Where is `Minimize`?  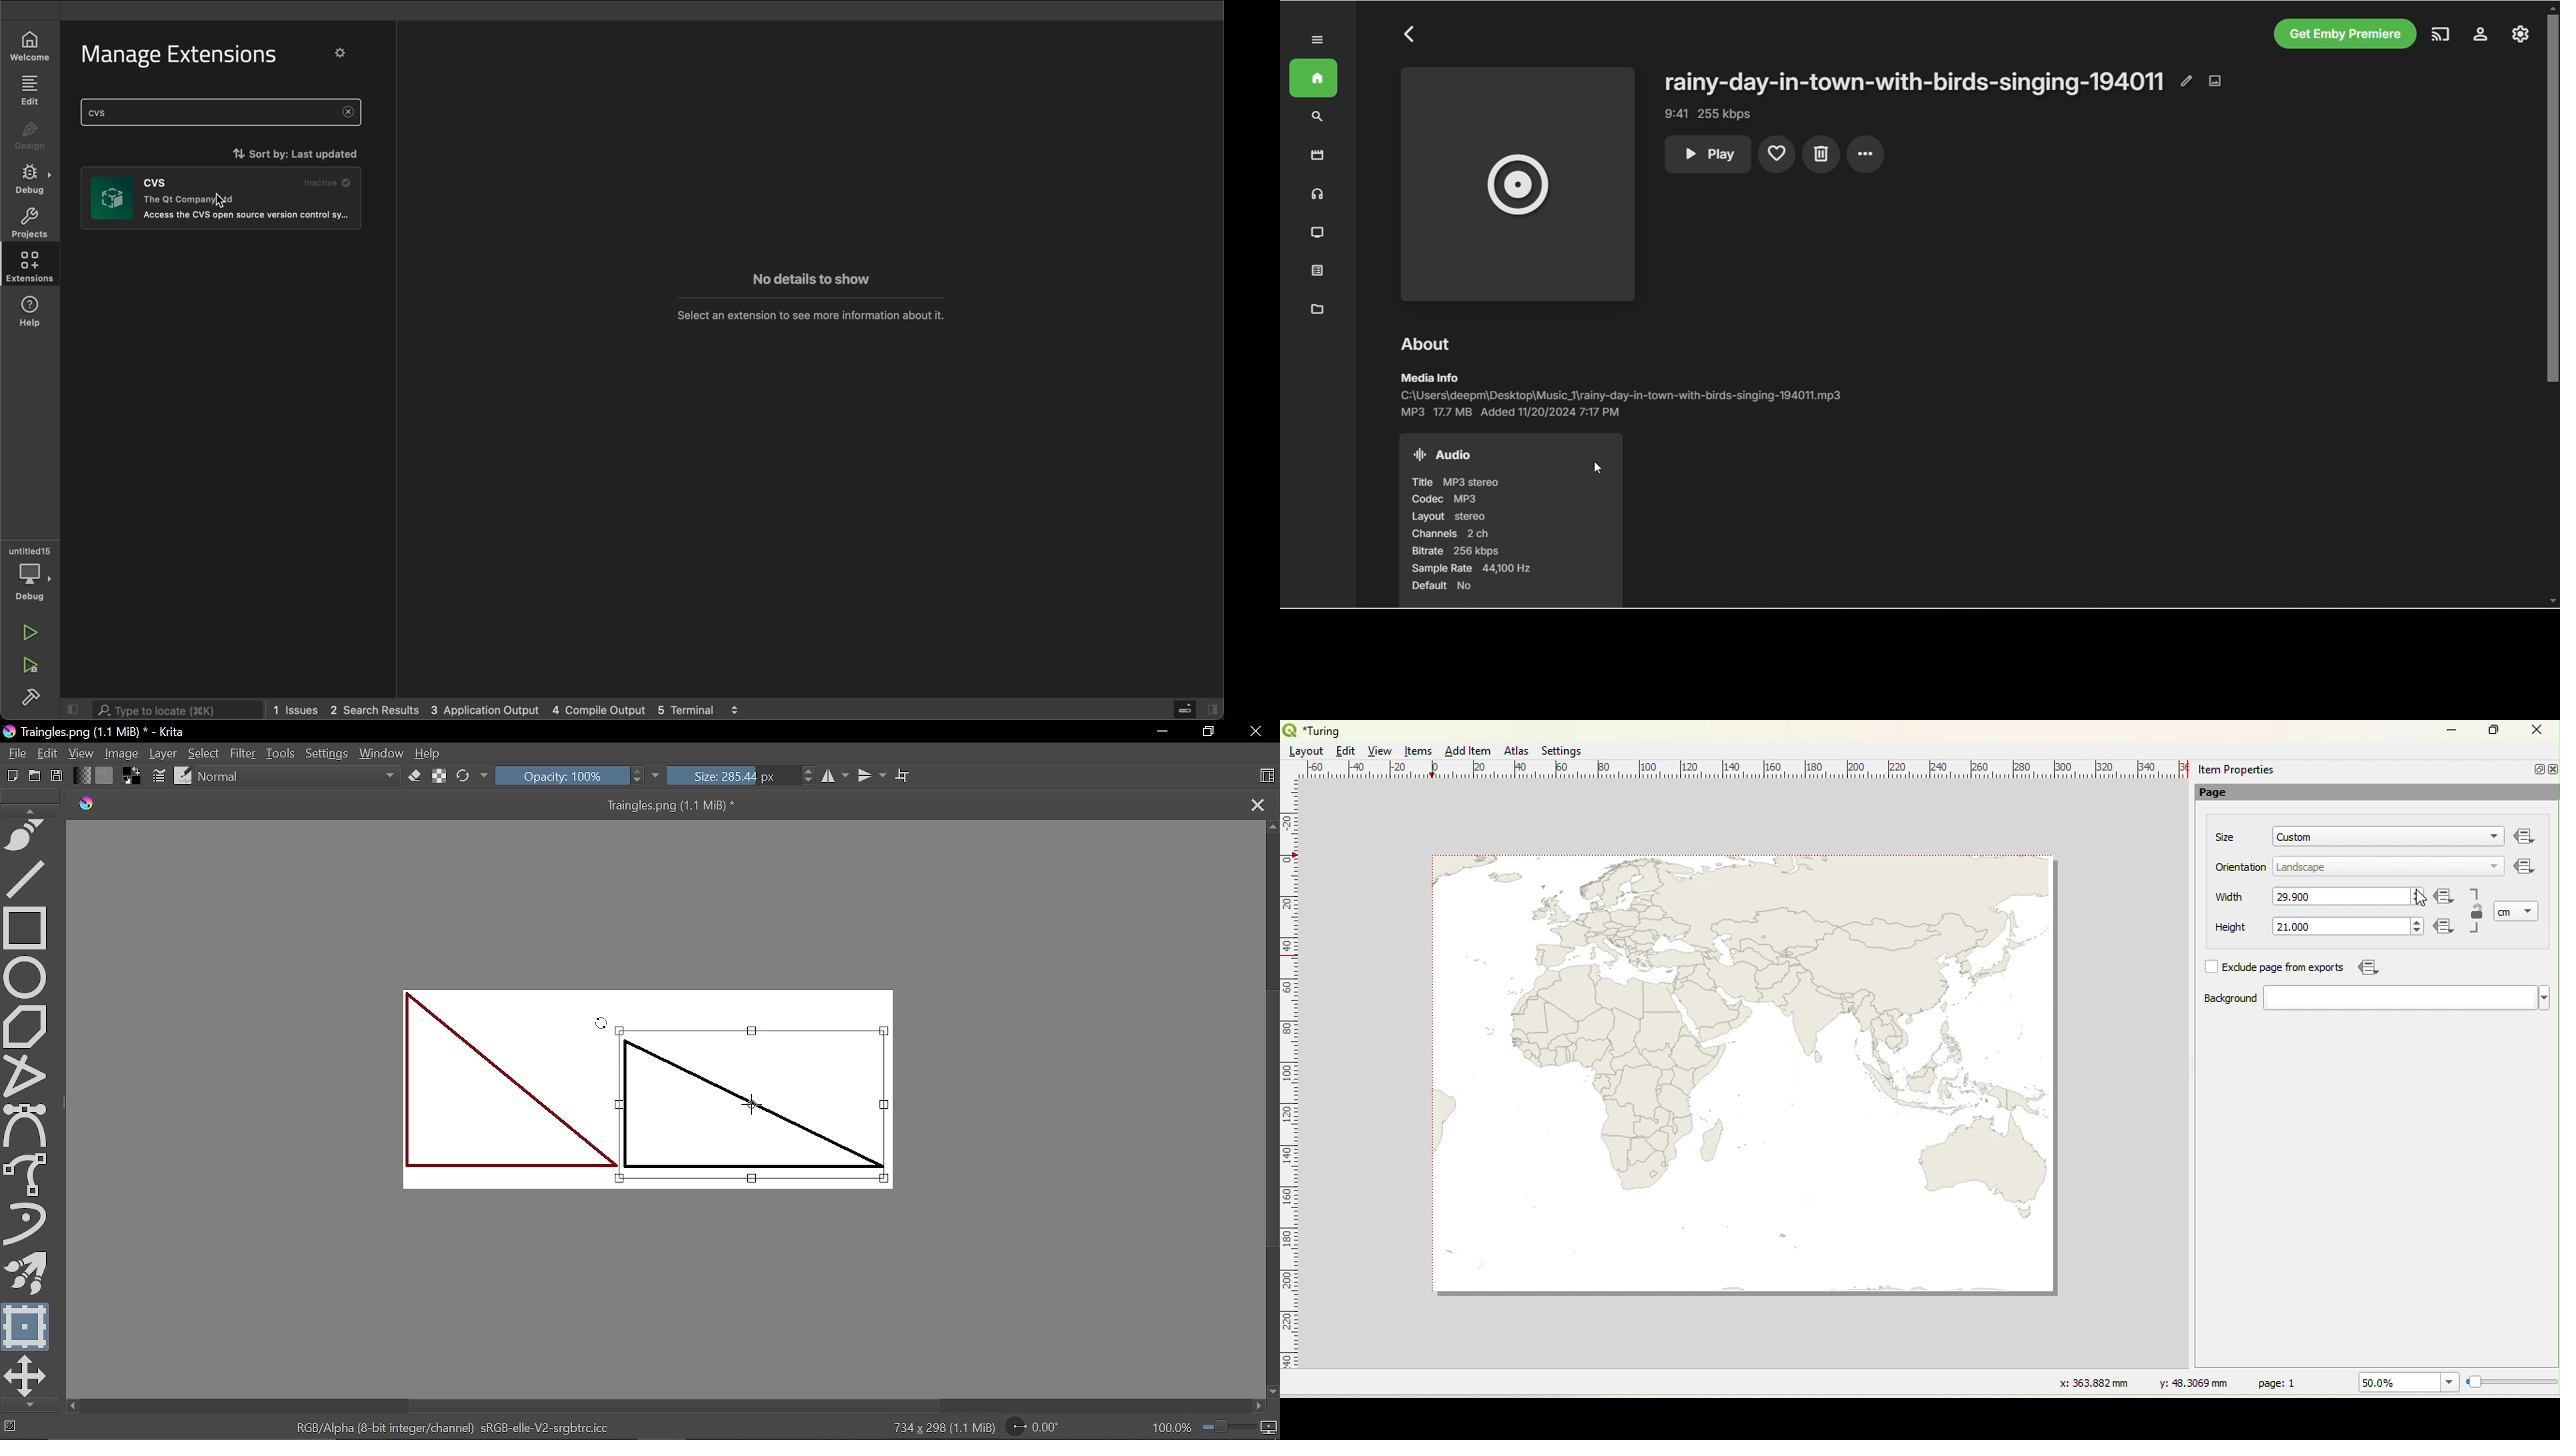
Minimize is located at coordinates (1158, 731).